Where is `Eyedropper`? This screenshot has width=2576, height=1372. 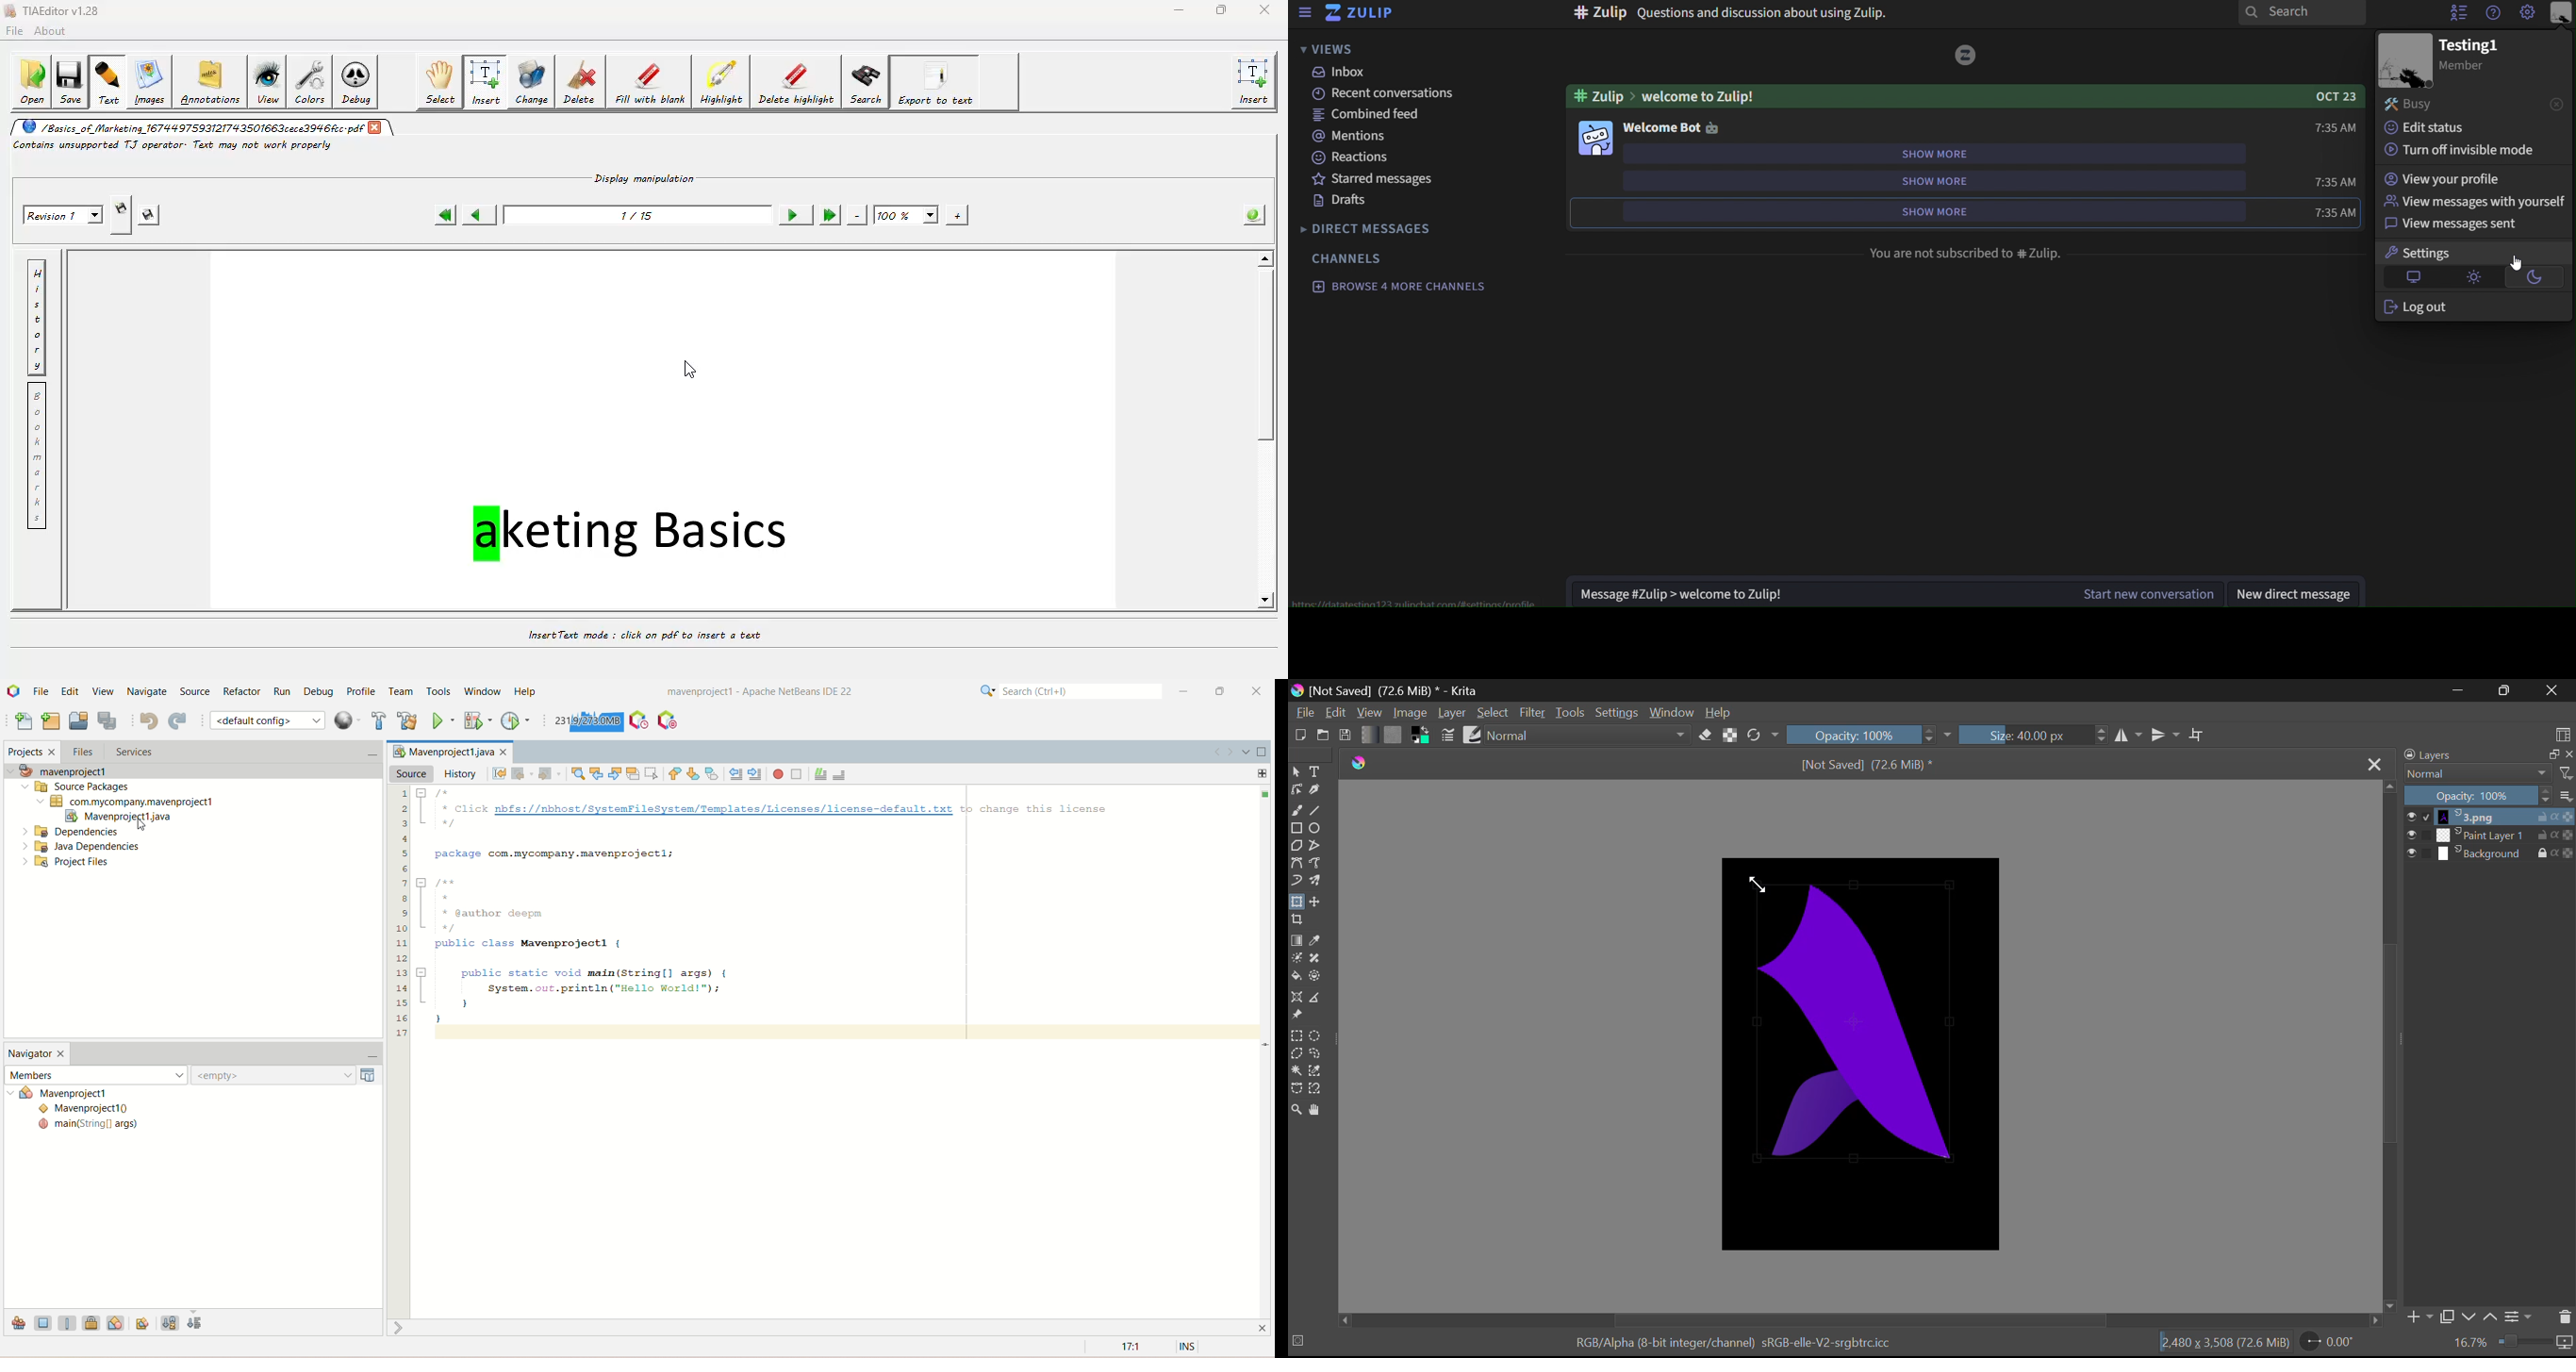
Eyedropper is located at coordinates (1319, 942).